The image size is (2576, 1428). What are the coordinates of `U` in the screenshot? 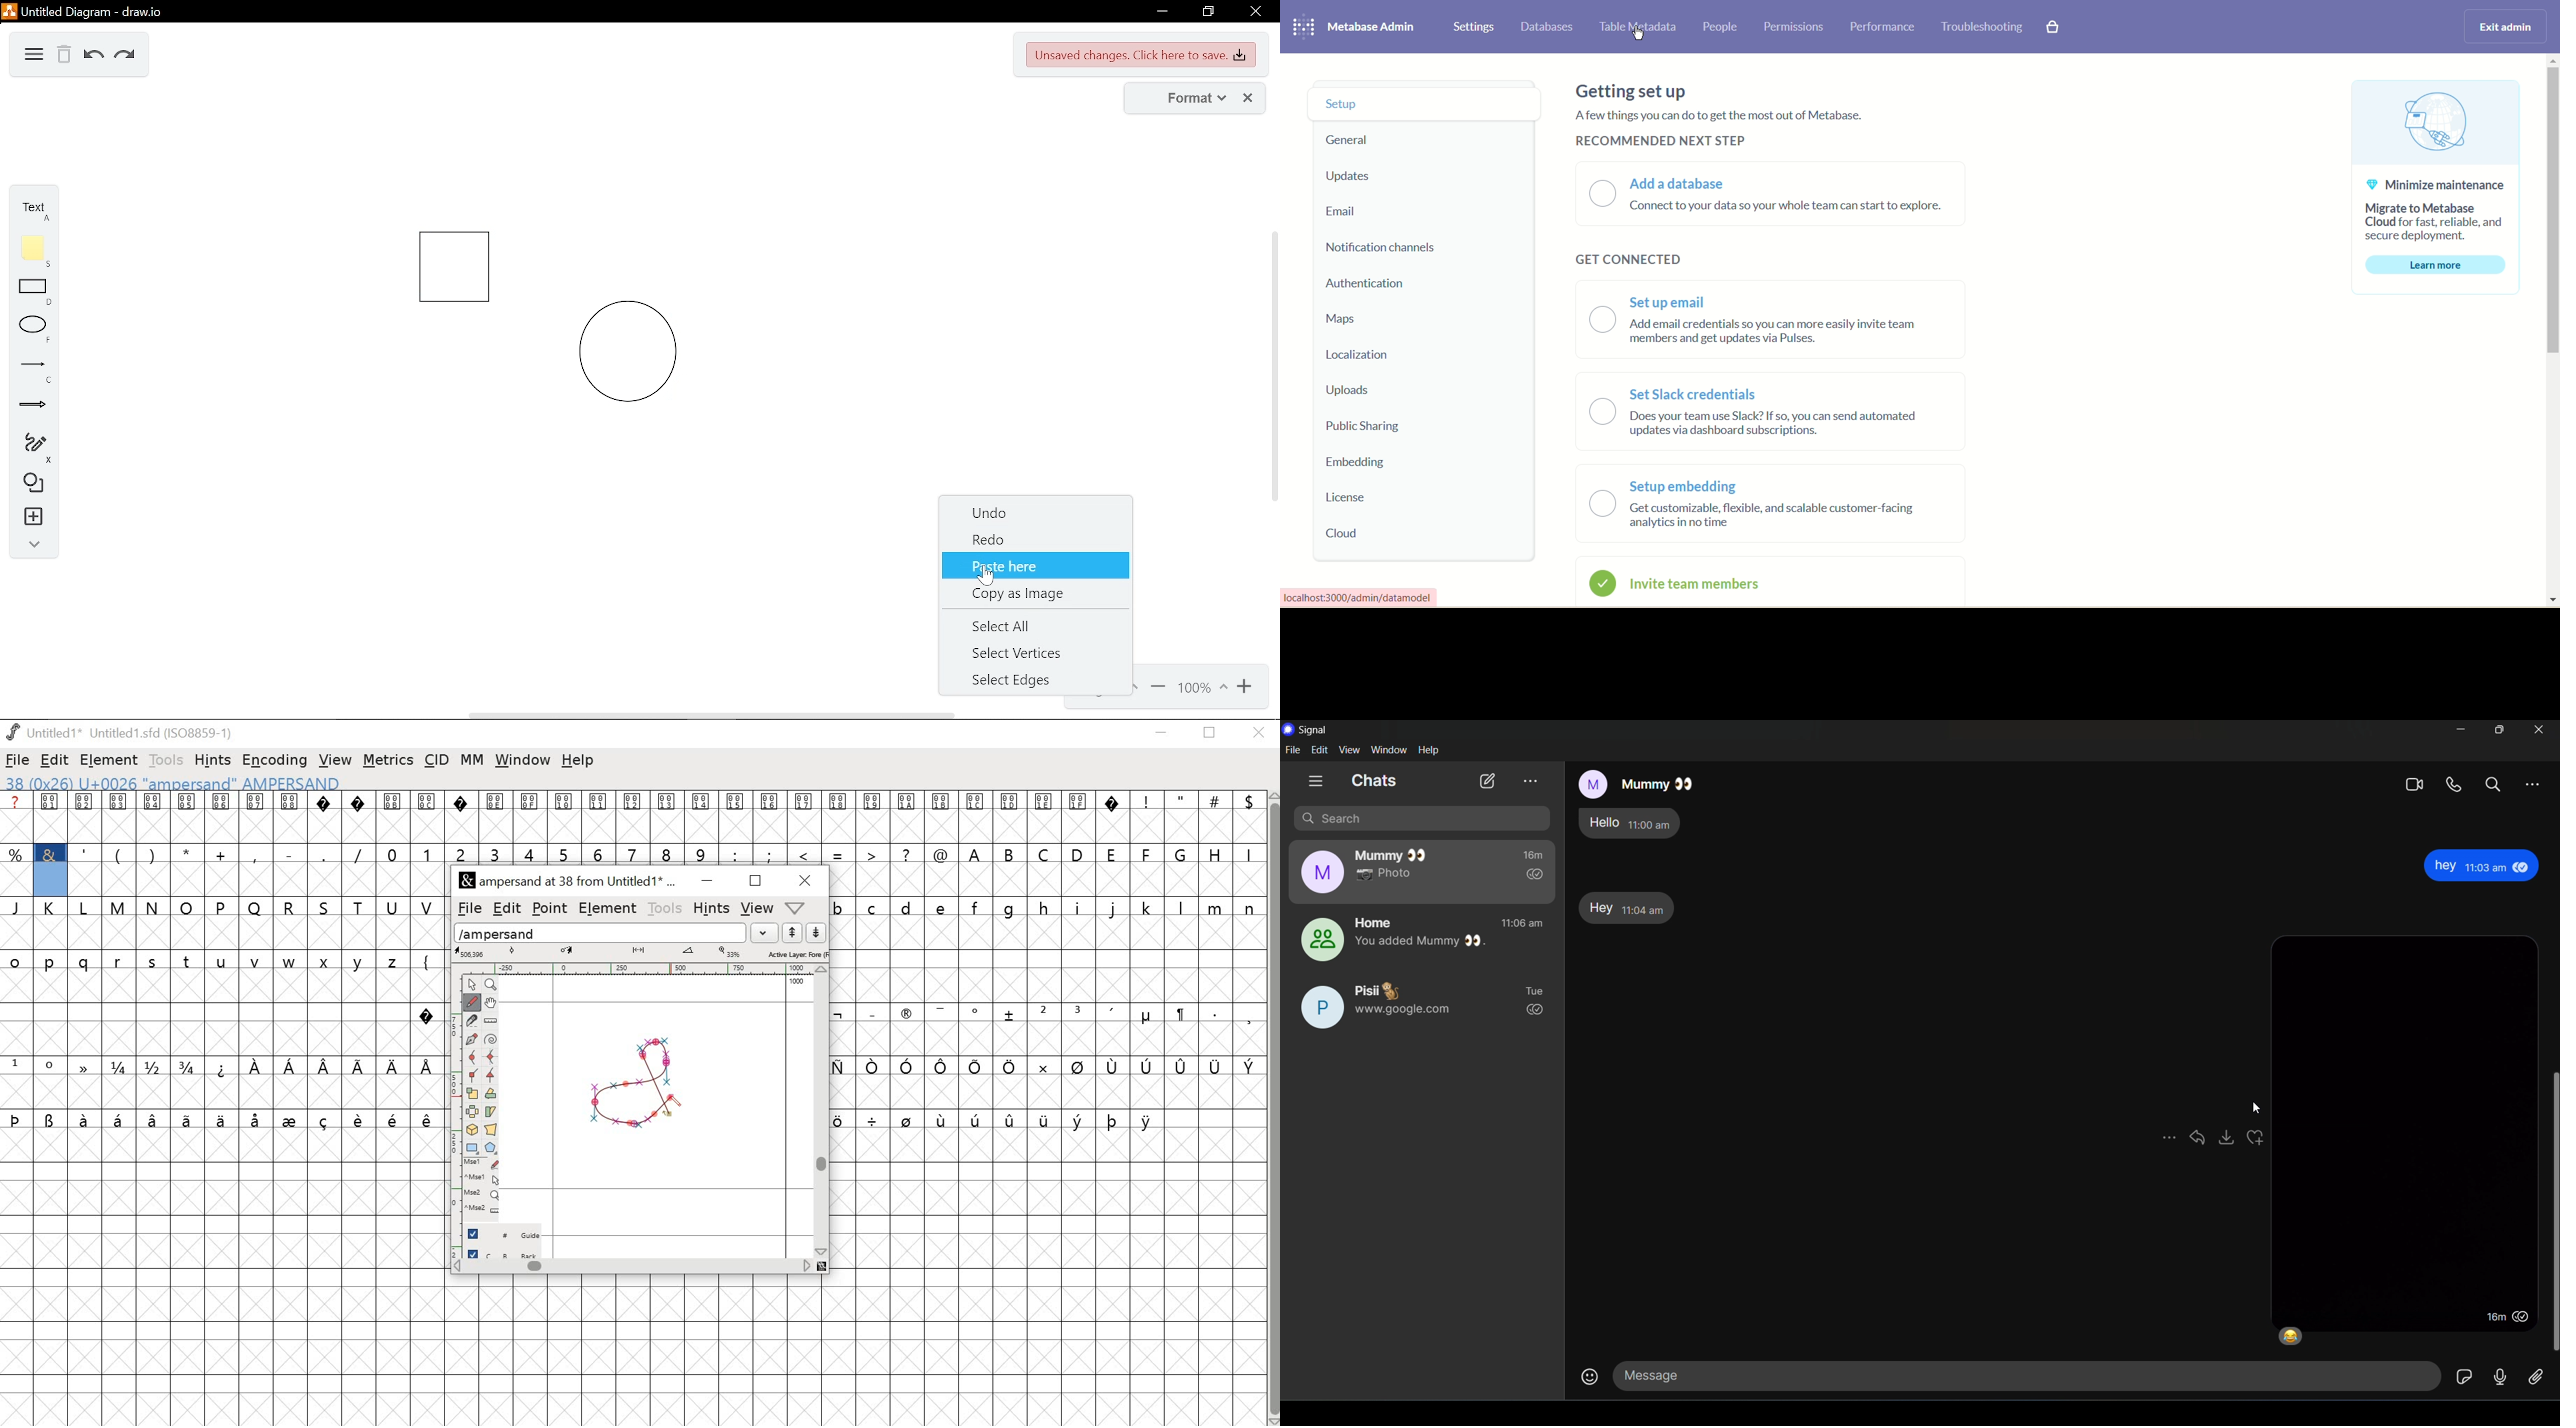 It's located at (393, 907).